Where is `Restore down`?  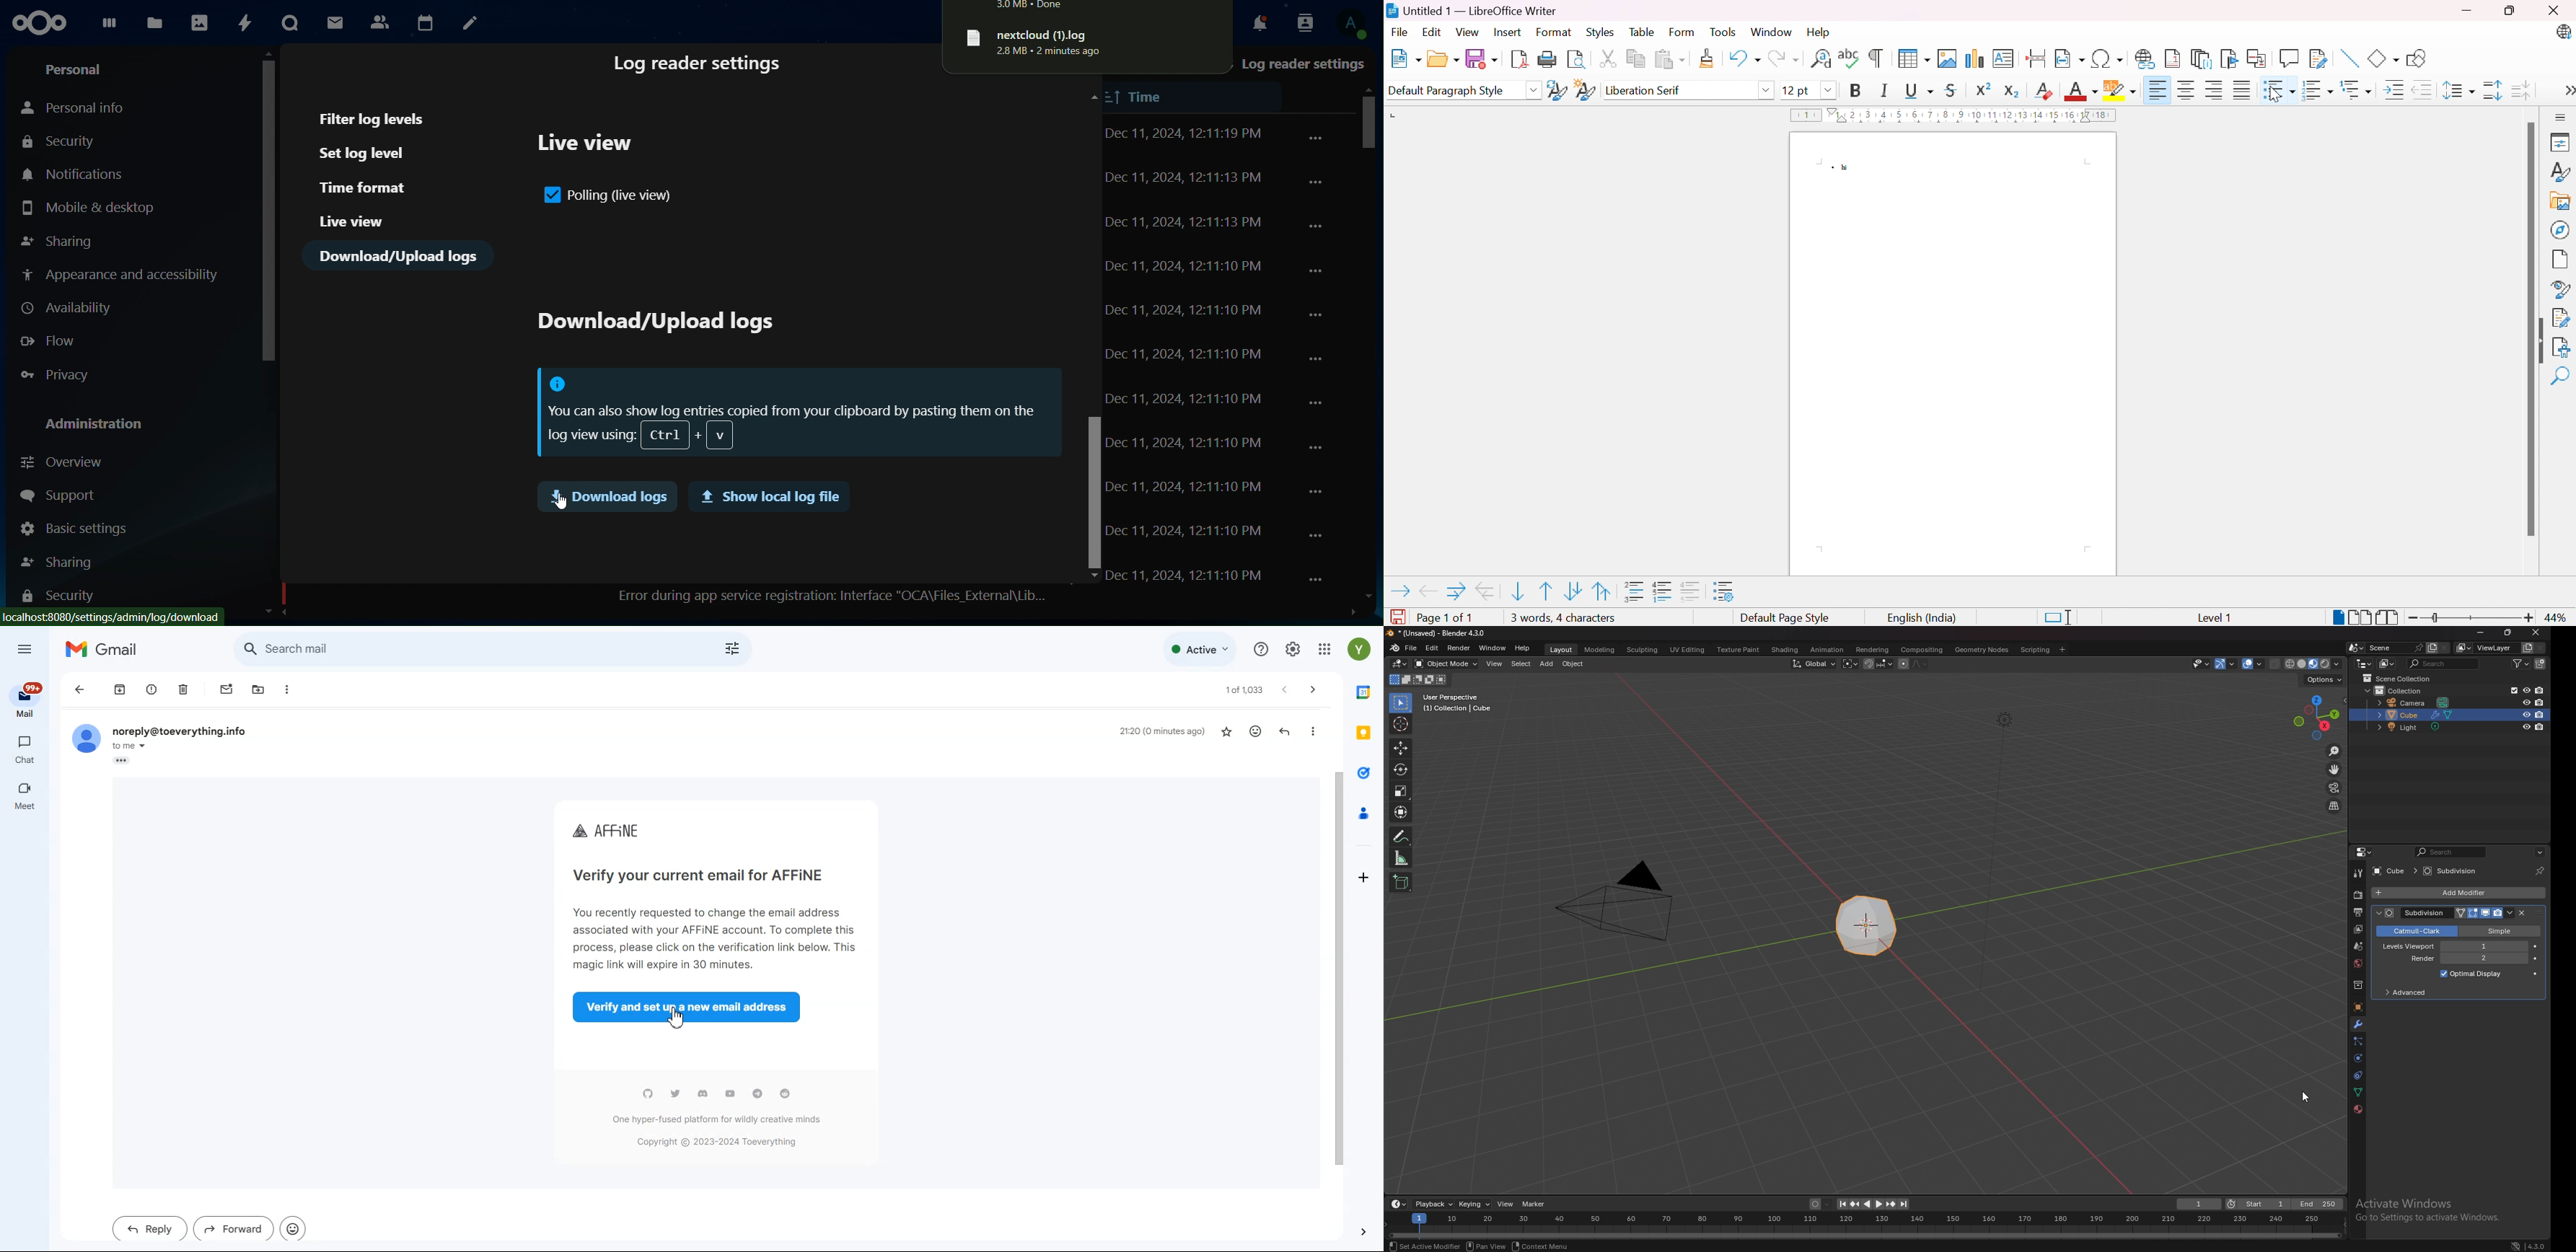
Restore down is located at coordinates (2512, 11).